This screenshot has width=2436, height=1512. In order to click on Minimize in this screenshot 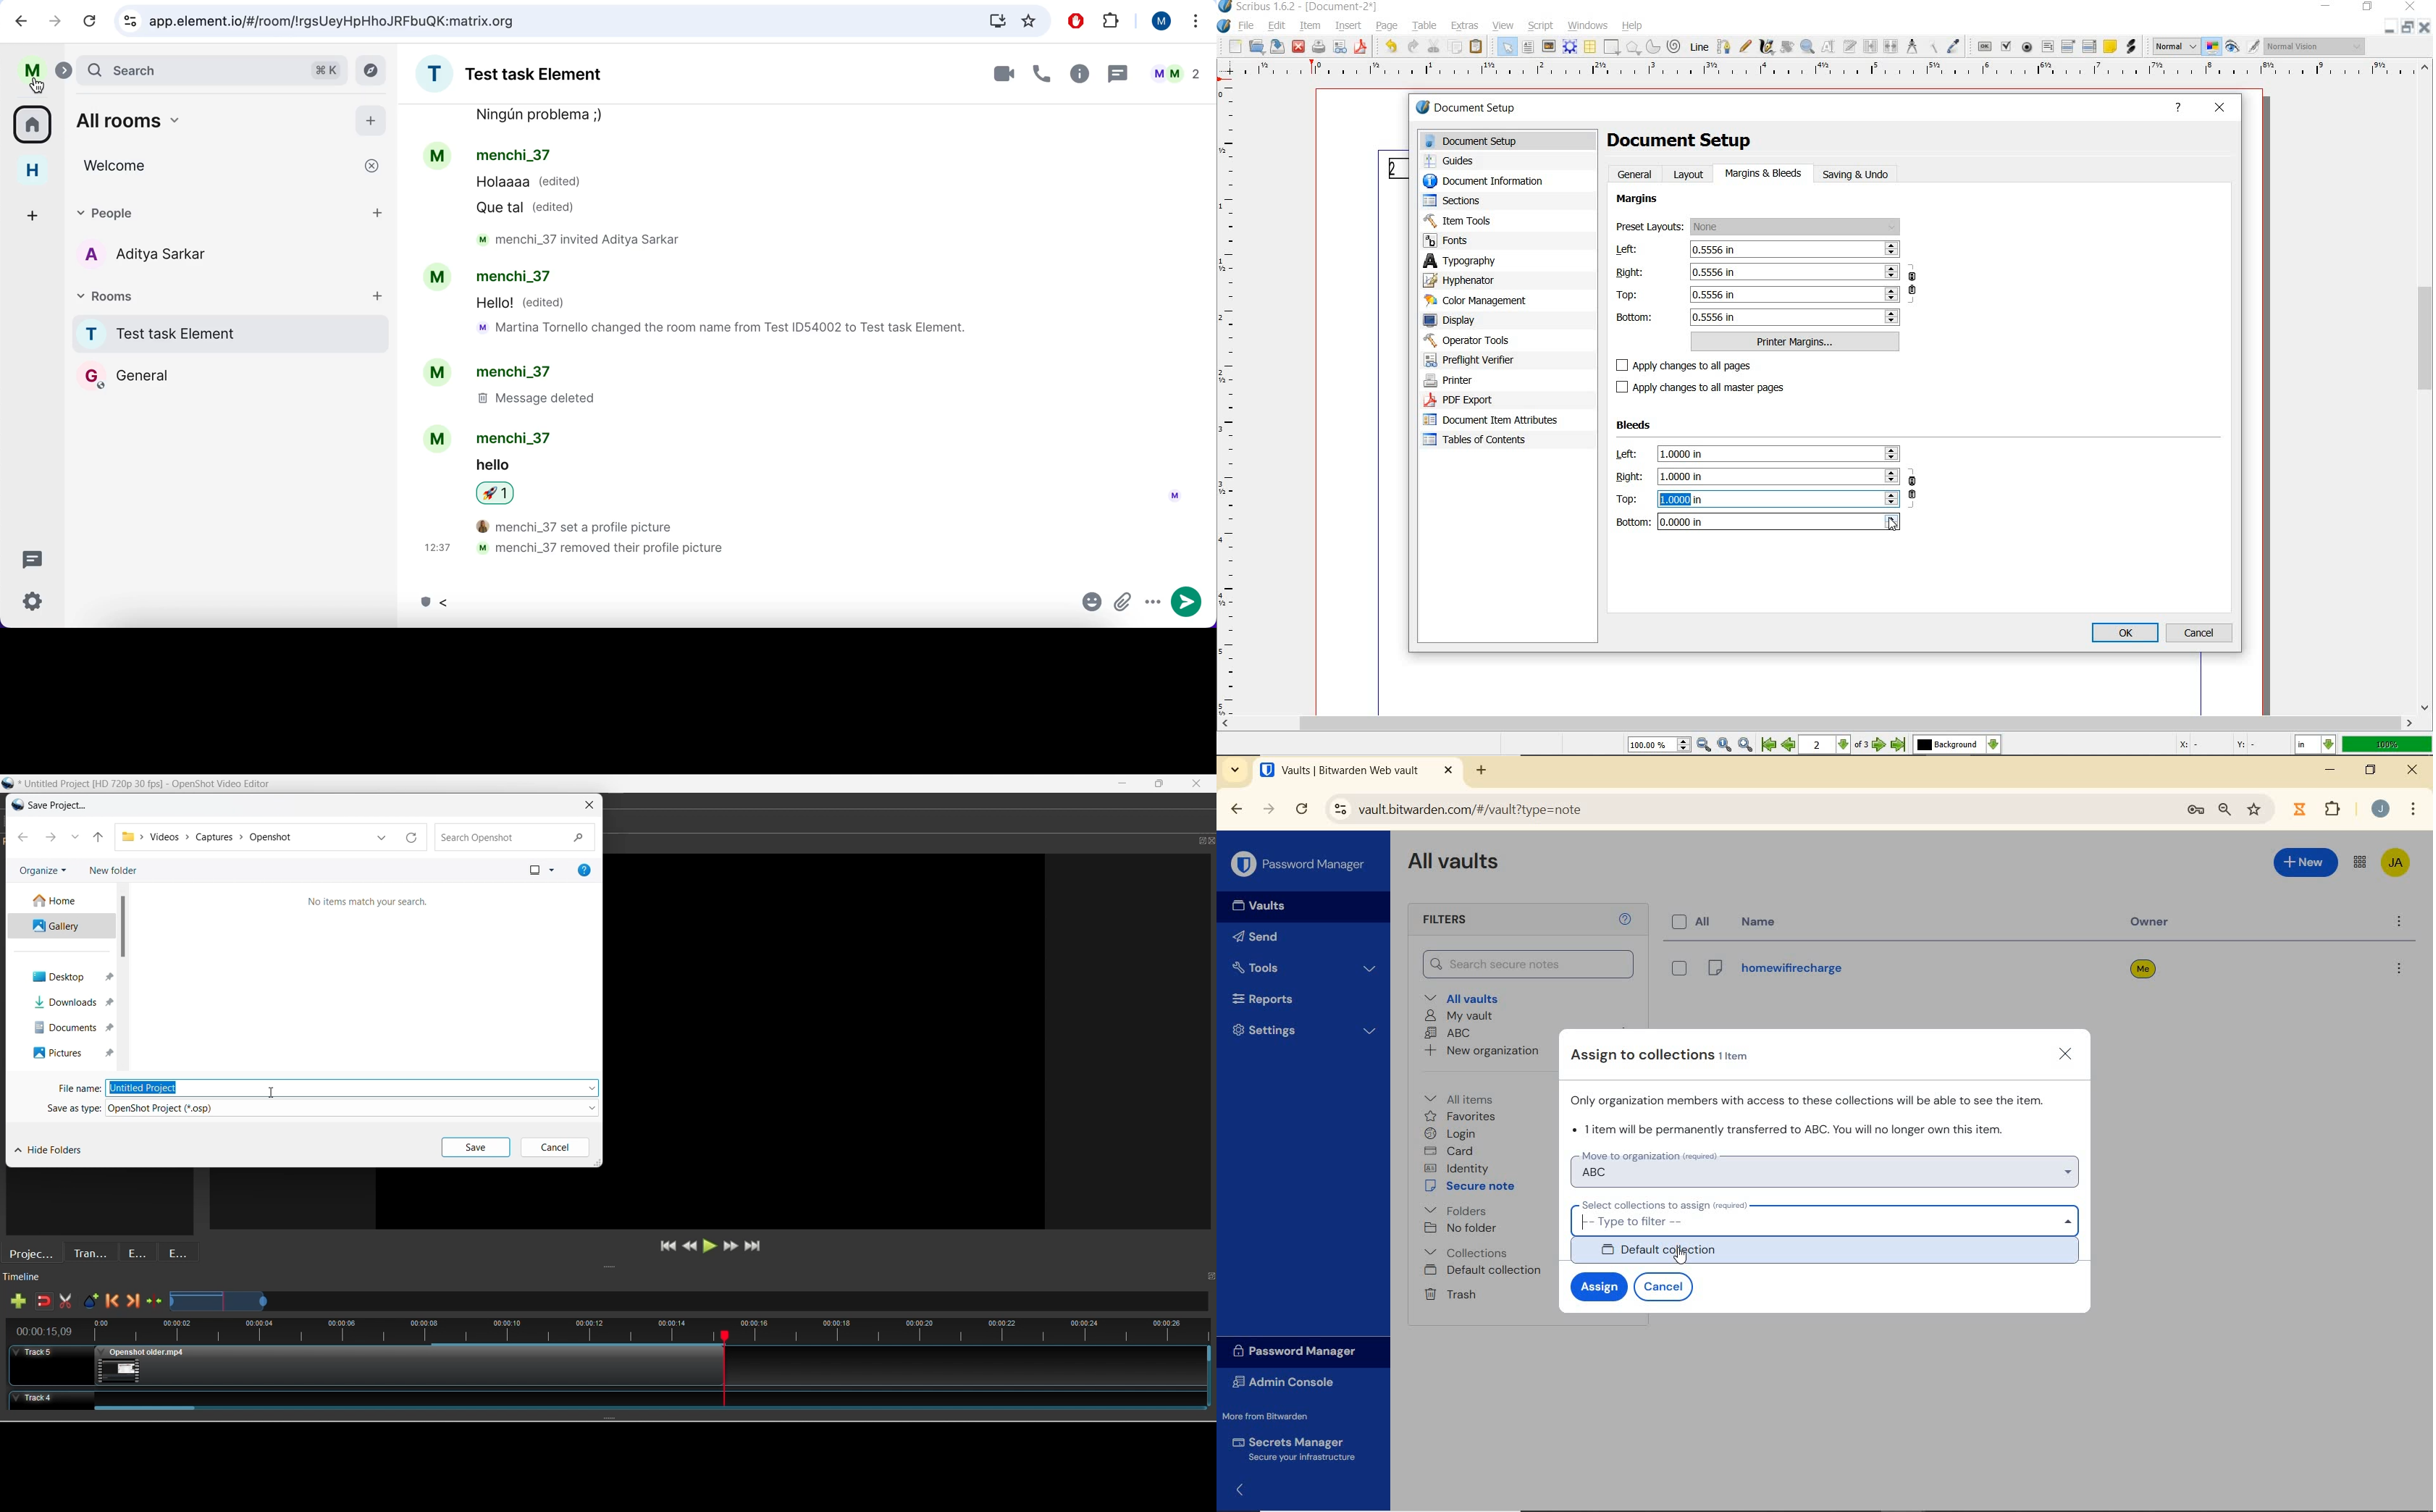, I will do `click(2408, 29)`.